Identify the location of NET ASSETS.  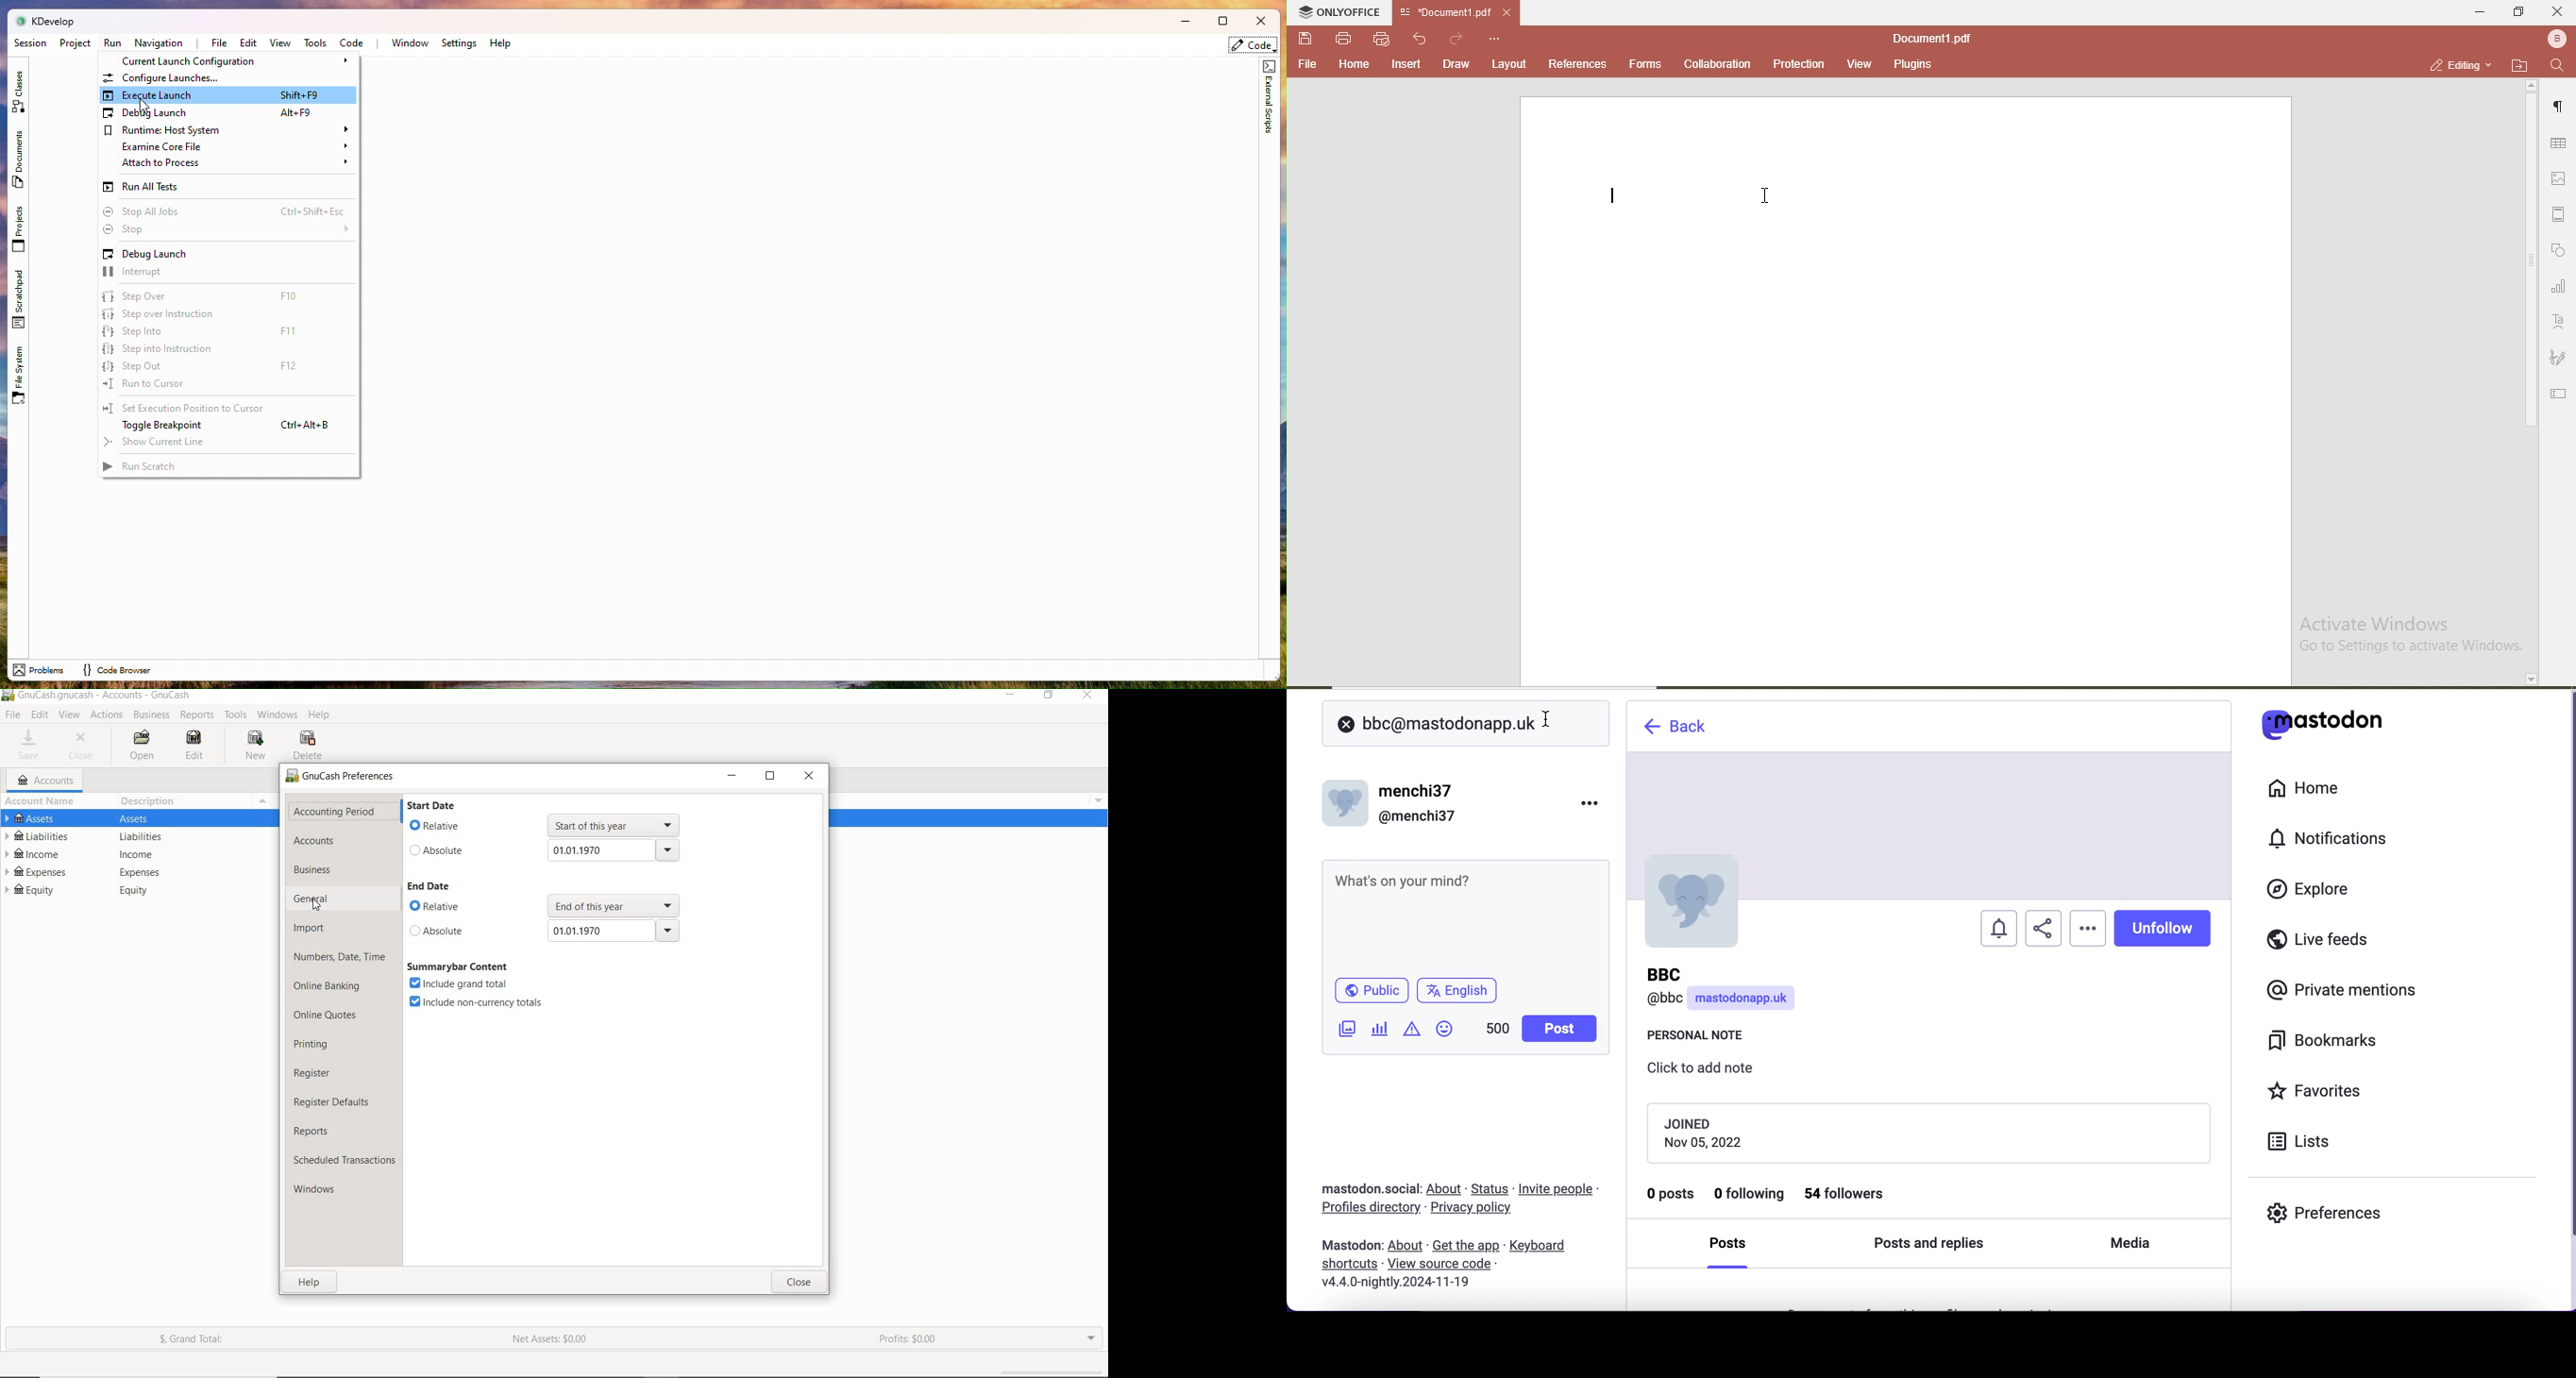
(550, 1339).